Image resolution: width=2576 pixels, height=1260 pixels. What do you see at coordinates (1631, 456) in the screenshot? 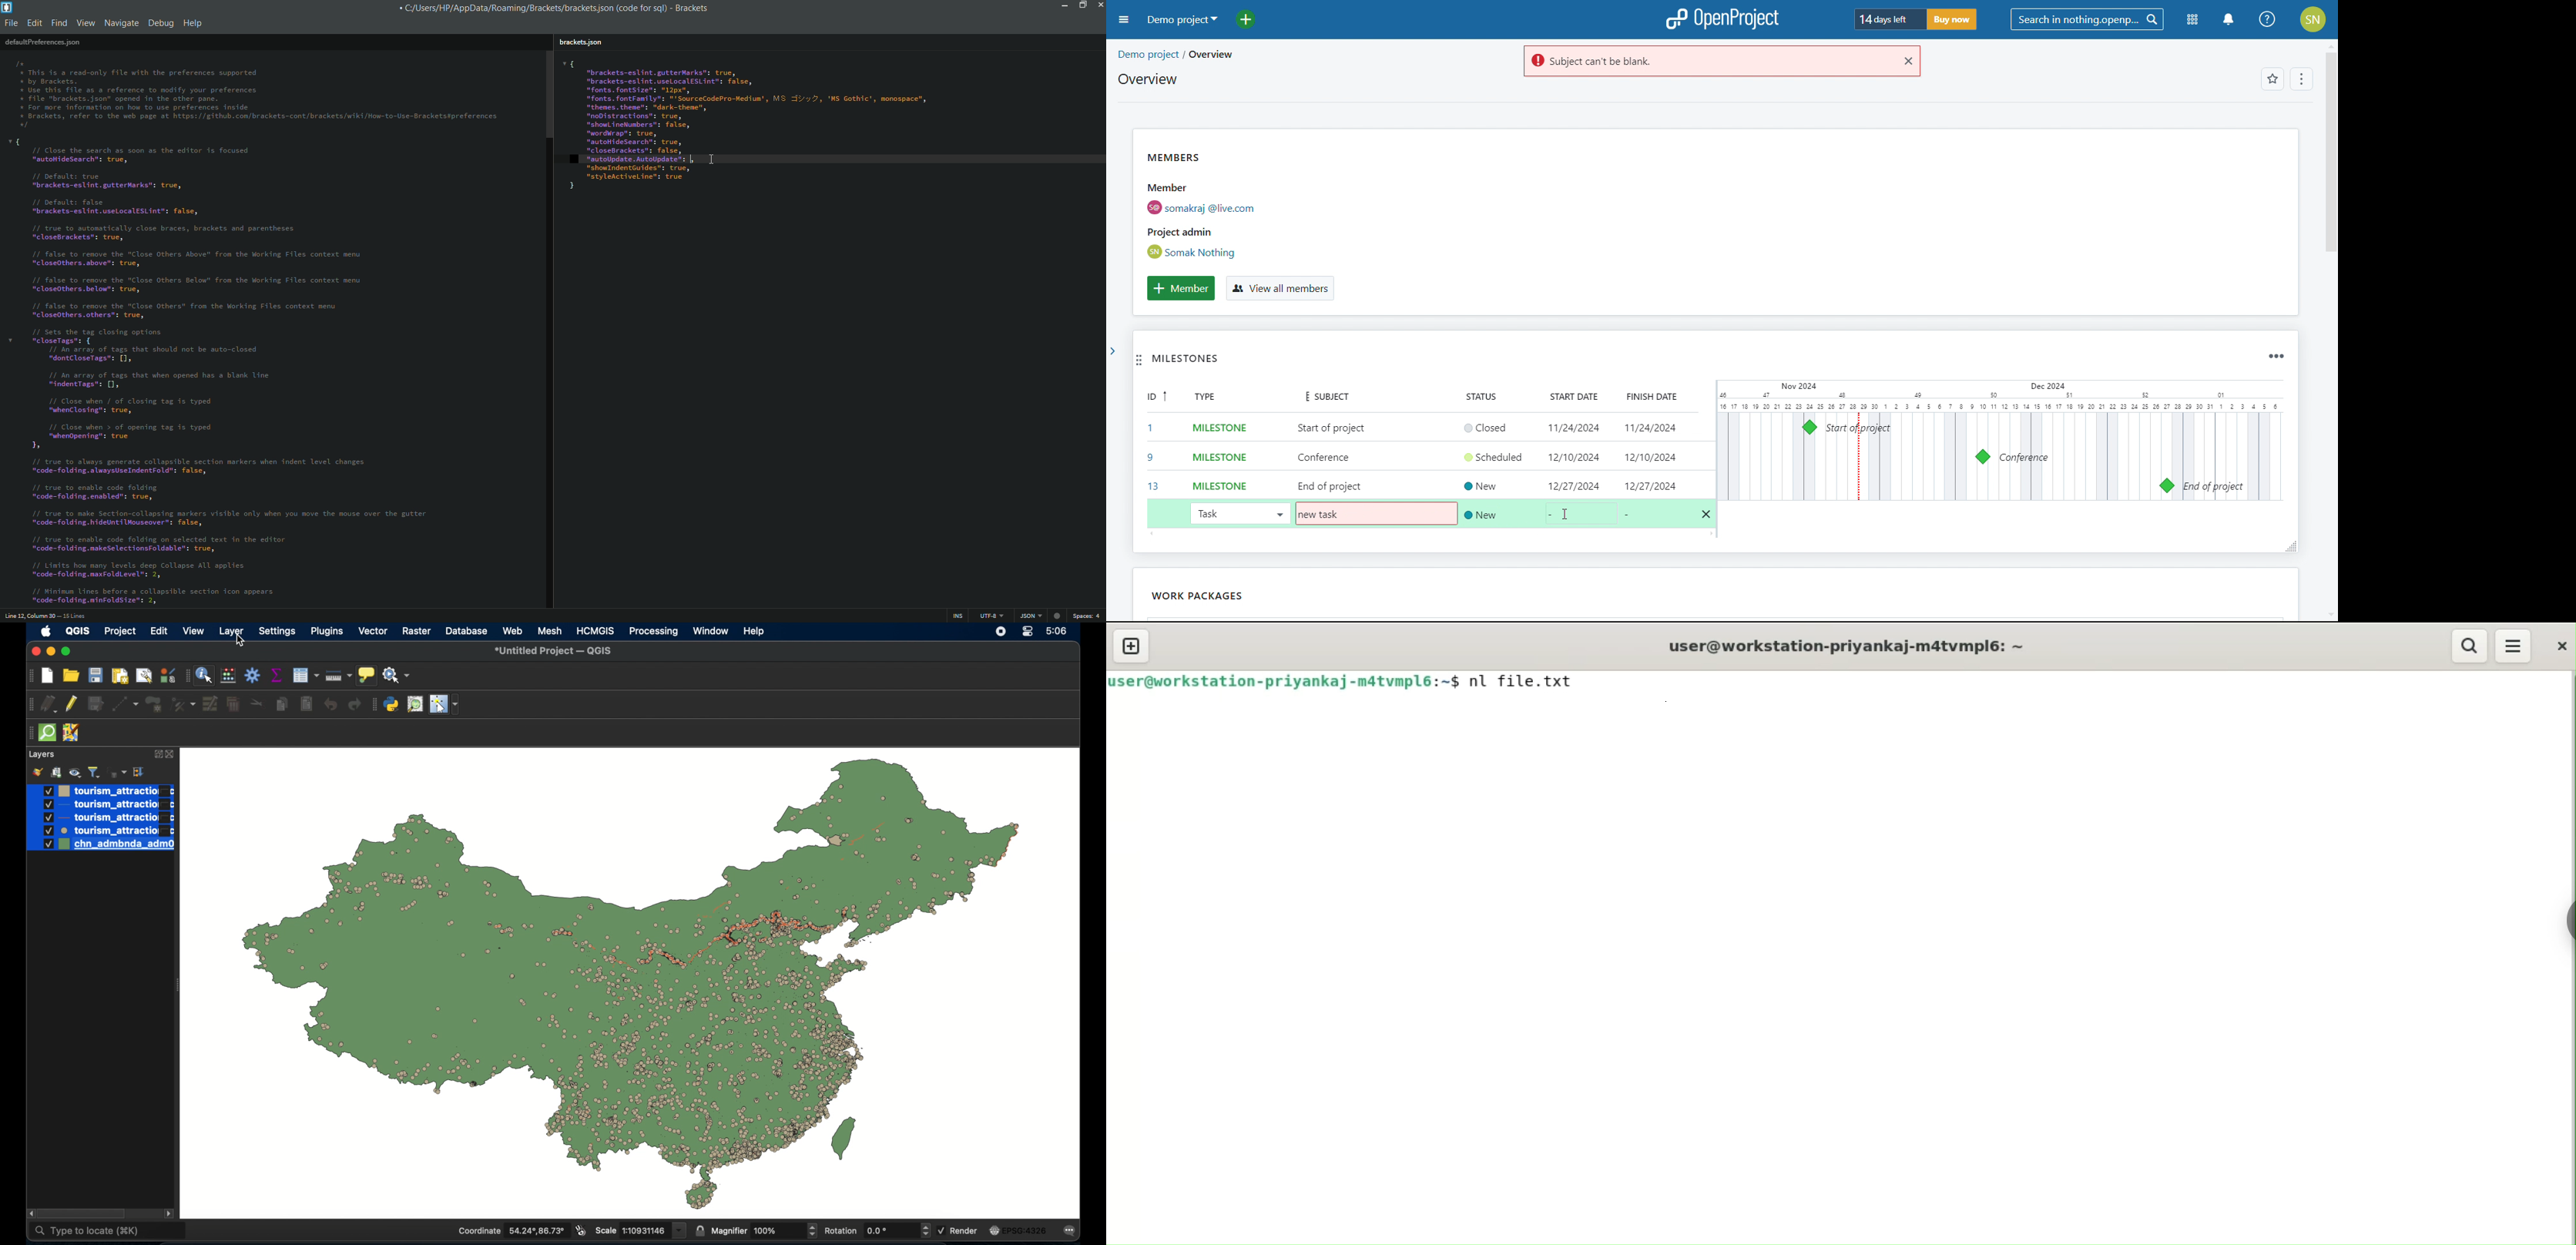
I see `set start and end date` at bounding box center [1631, 456].